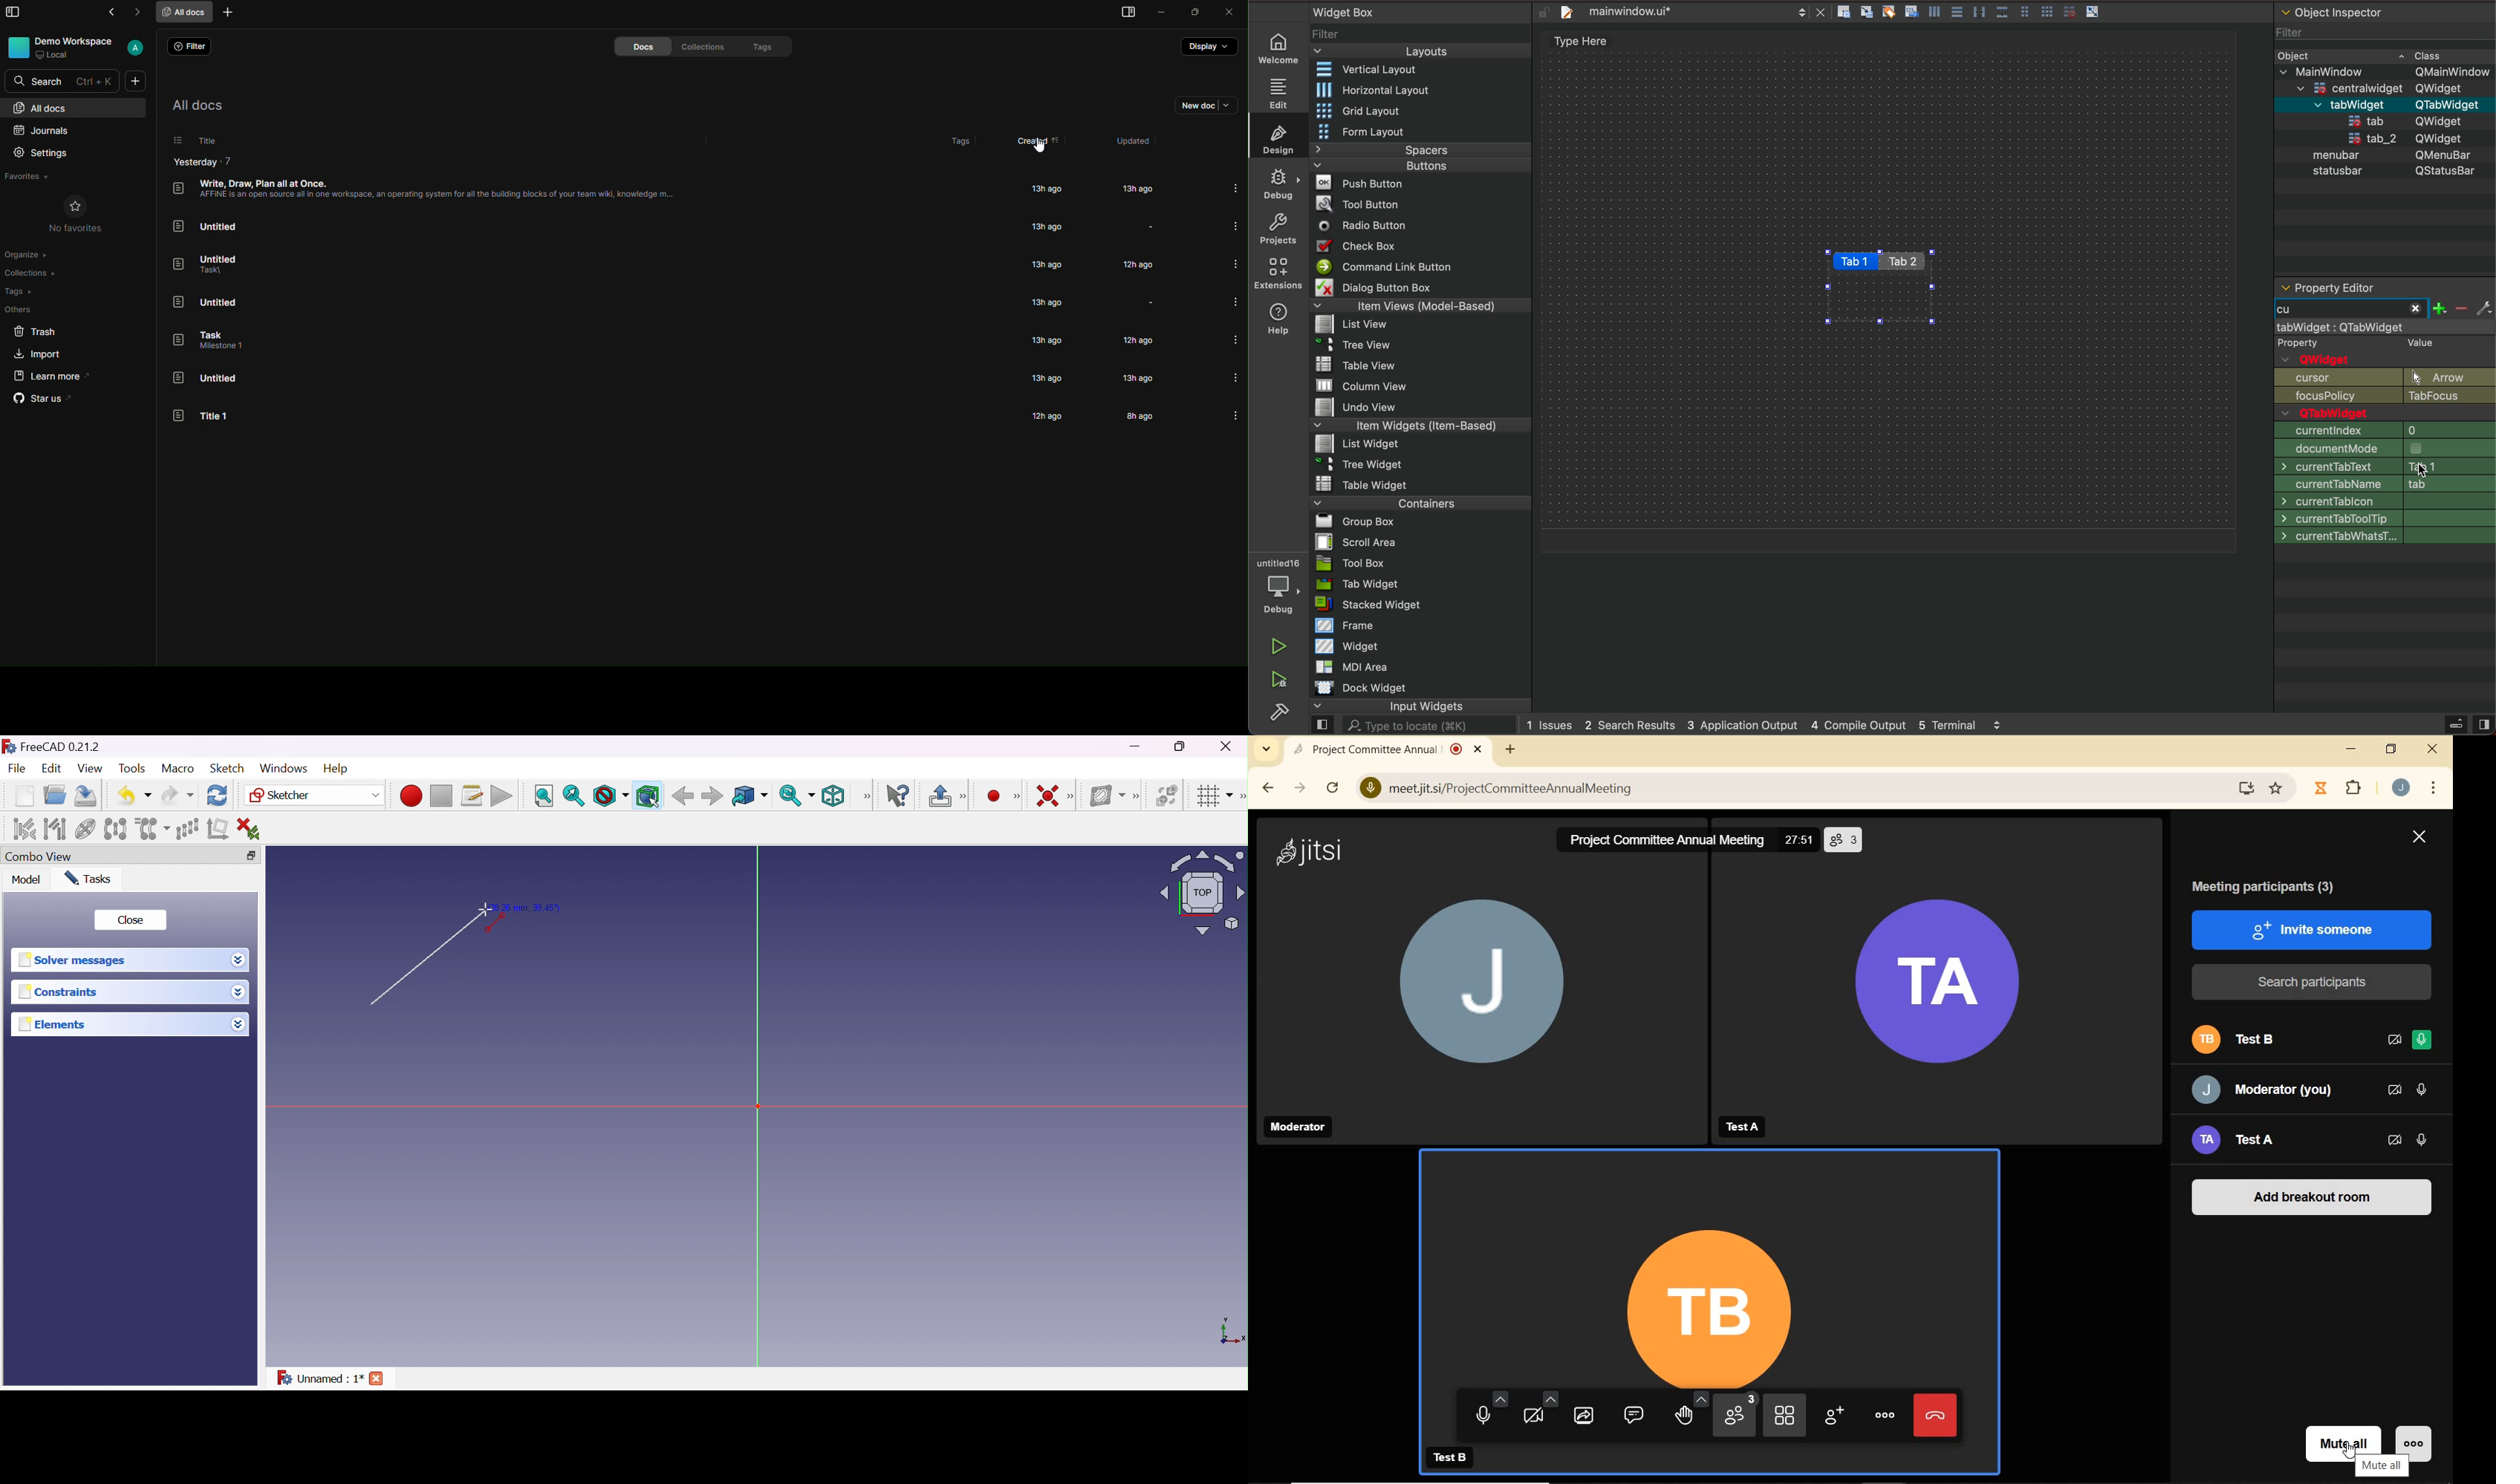 Image resolution: width=2520 pixels, height=1484 pixels. What do you see at coordinates (1073, 796) in the screenshot?
I see `[Sketcher constraints]` at bounding box center [1073, 796].